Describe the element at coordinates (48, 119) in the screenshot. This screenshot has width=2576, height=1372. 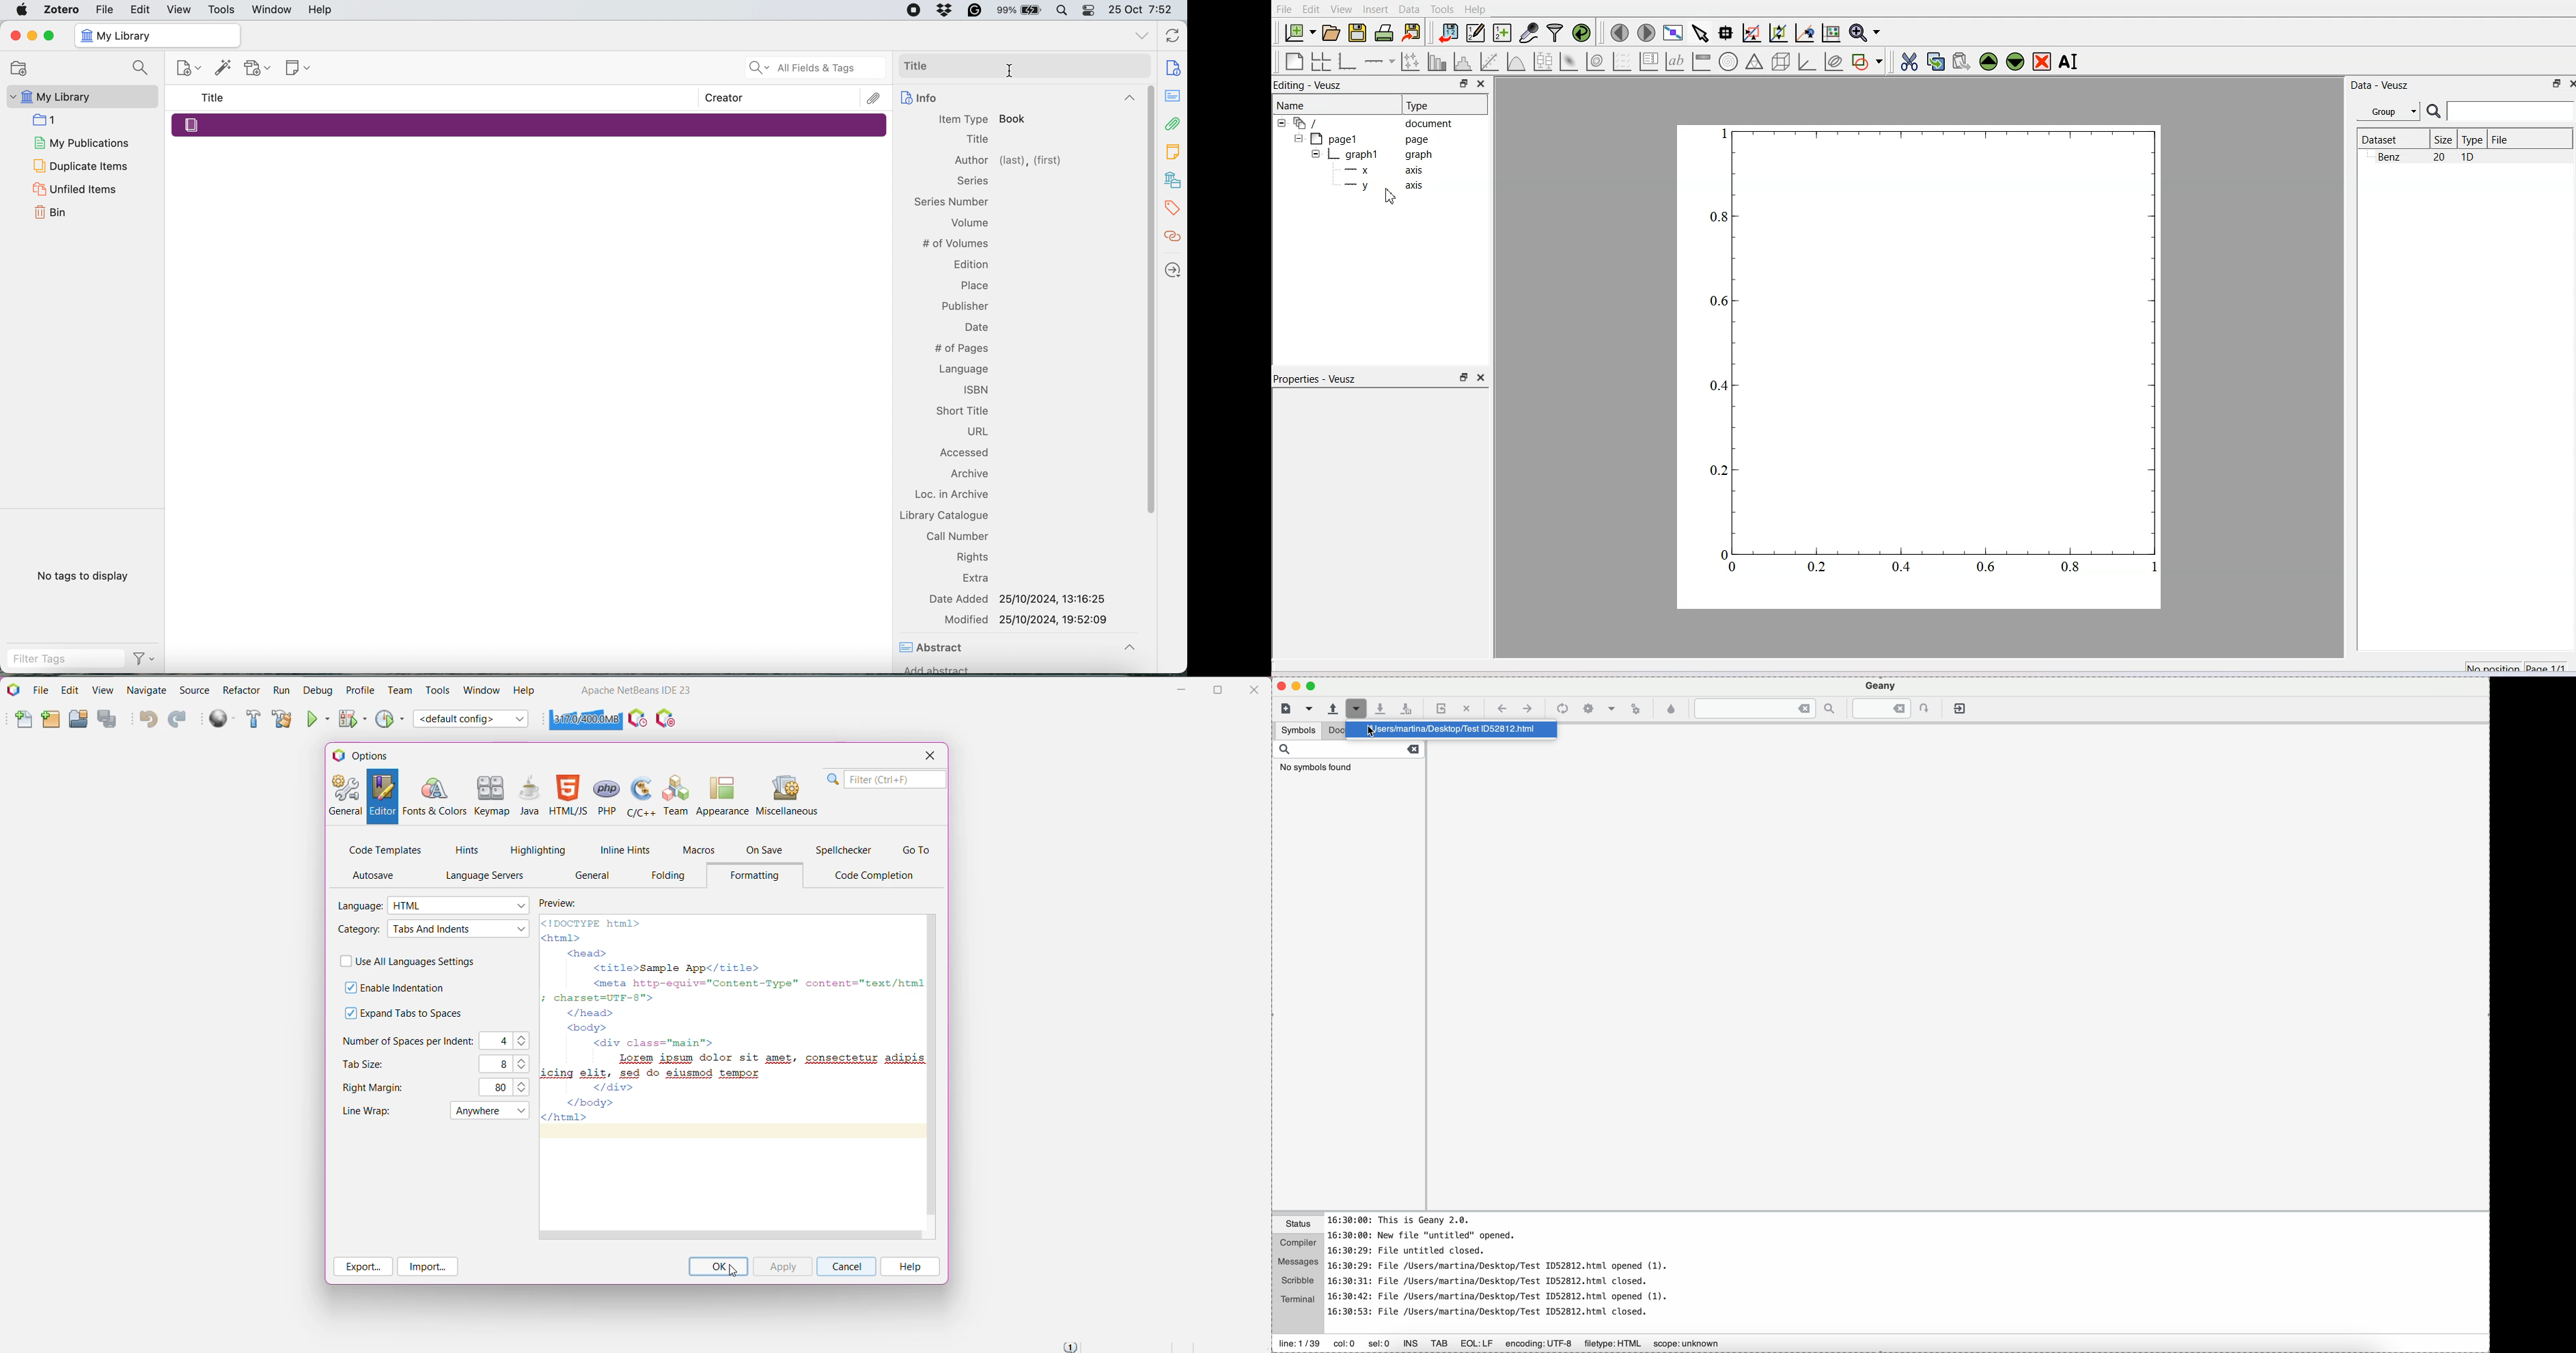
I see `1` at that location.